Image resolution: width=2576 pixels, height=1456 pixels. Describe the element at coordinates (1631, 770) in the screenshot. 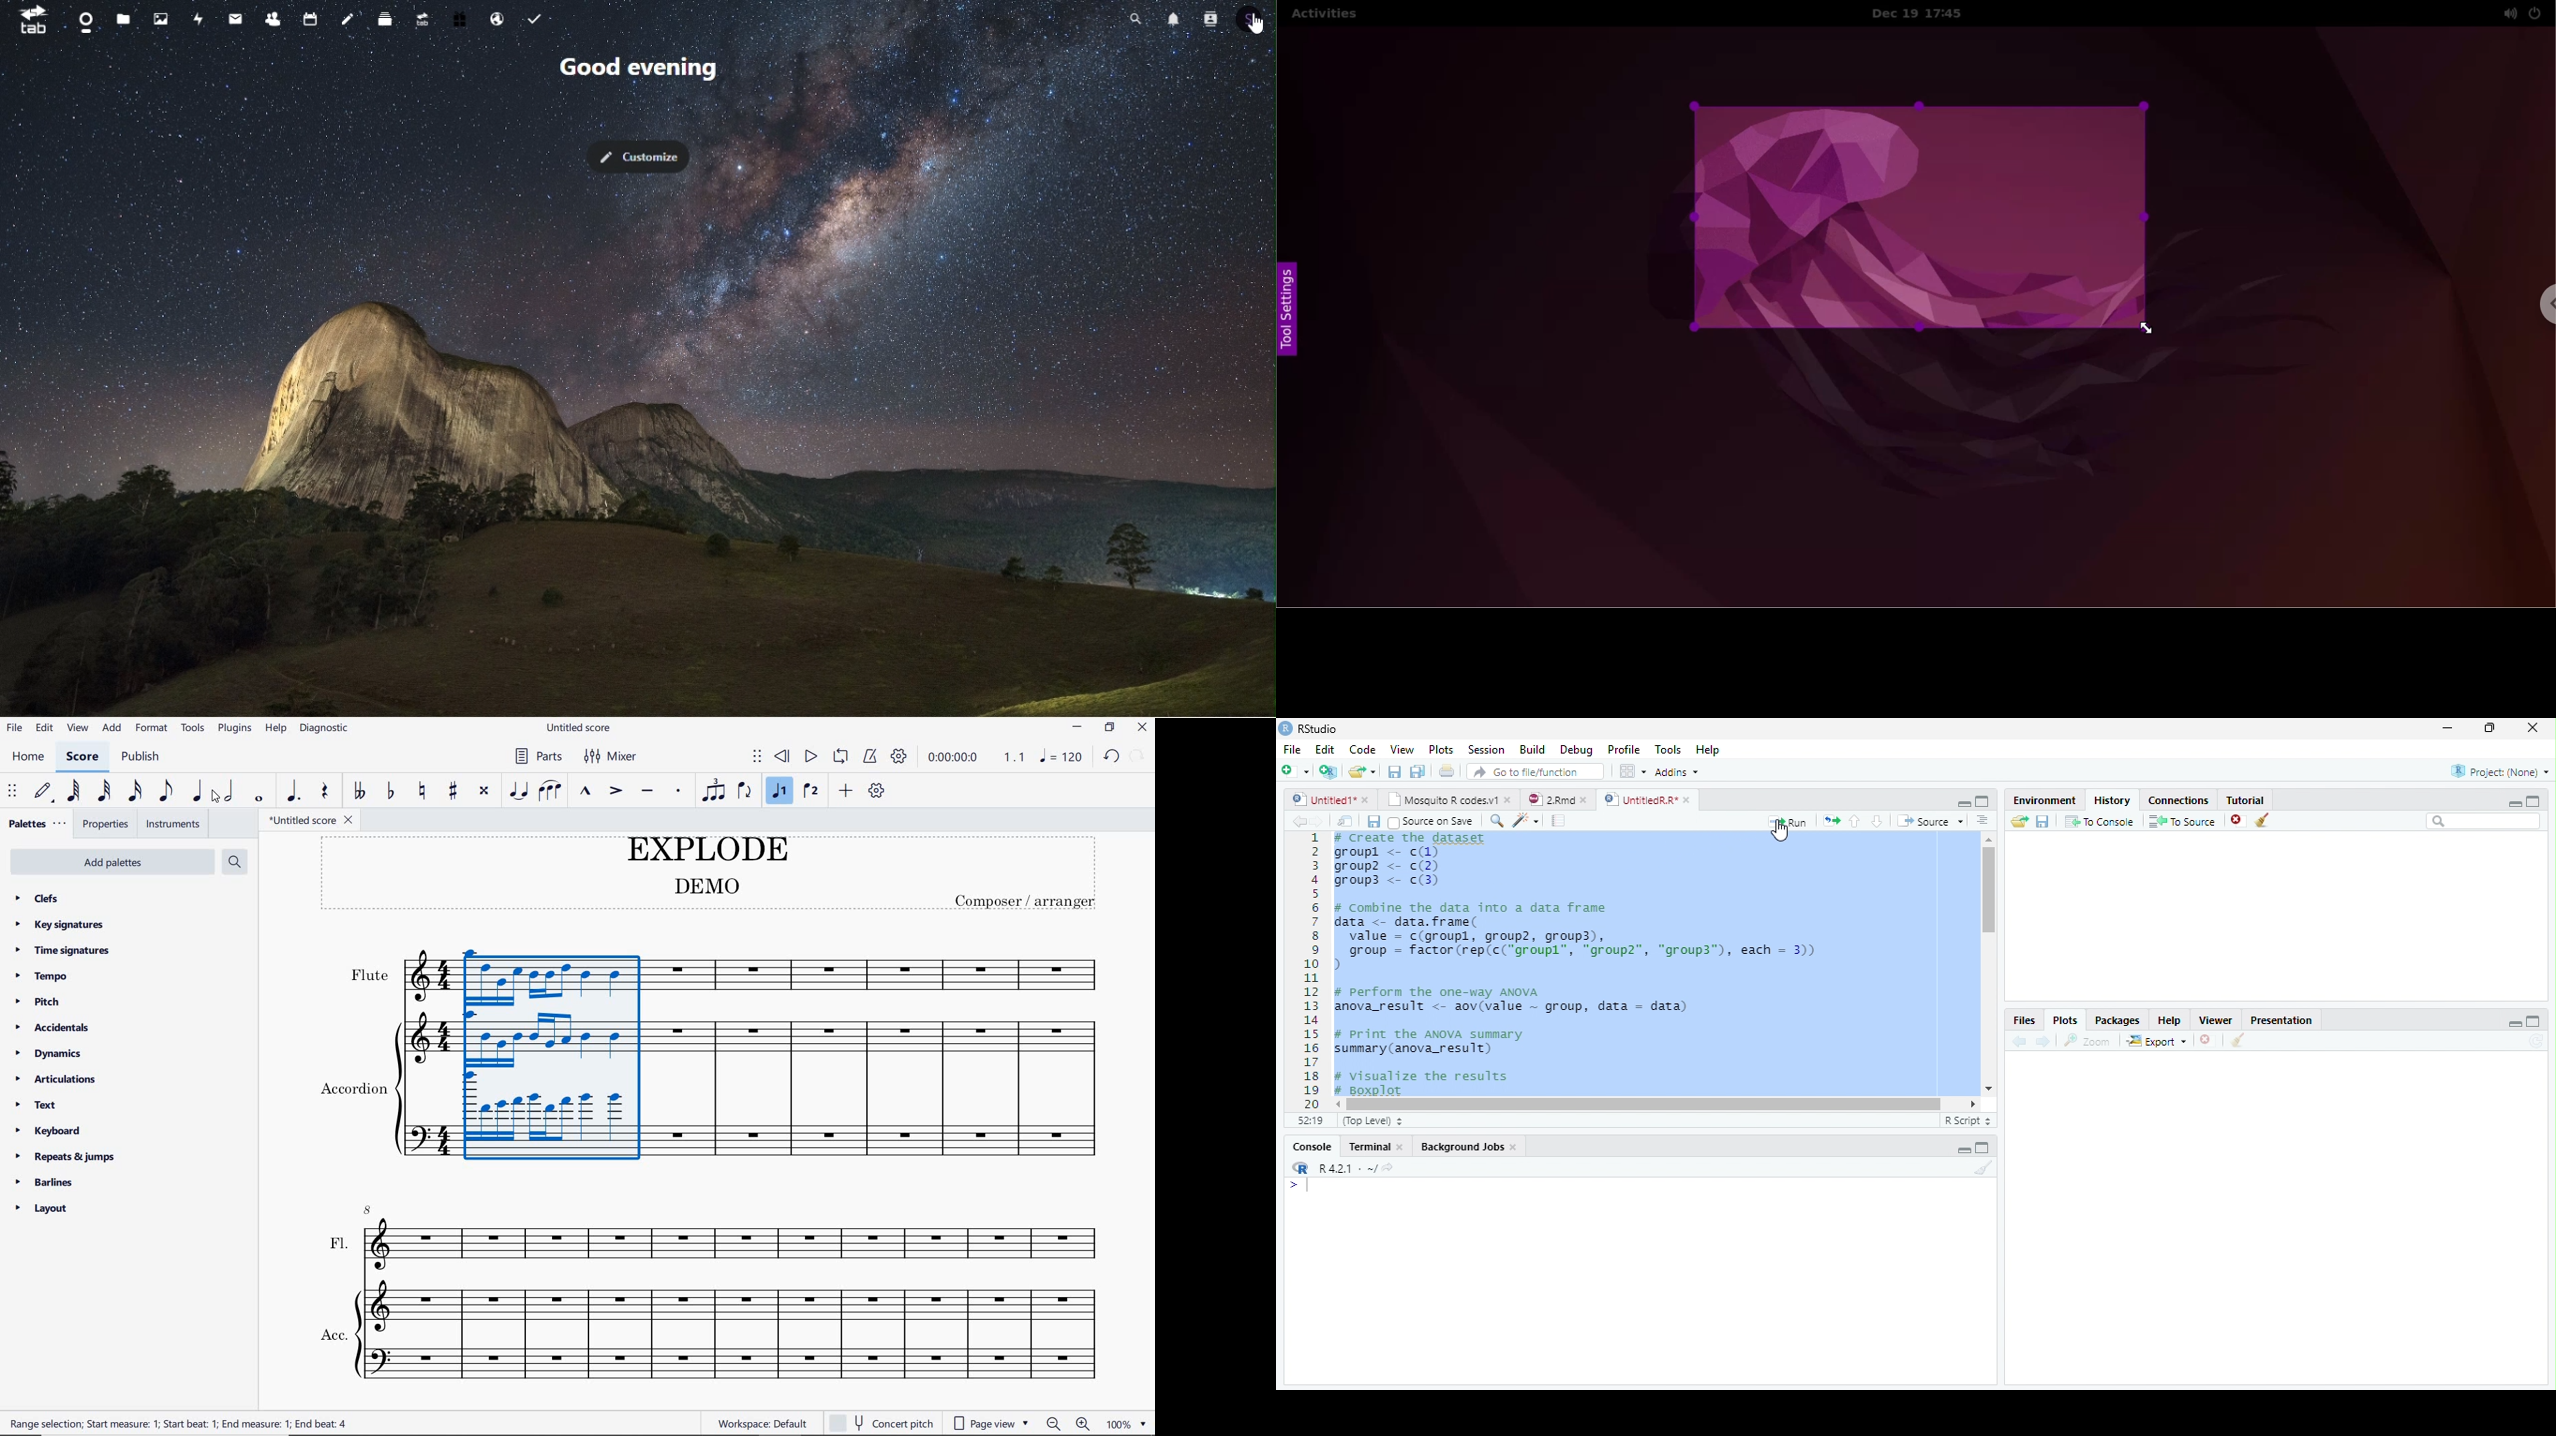

I see `Workspace pane` at that location.